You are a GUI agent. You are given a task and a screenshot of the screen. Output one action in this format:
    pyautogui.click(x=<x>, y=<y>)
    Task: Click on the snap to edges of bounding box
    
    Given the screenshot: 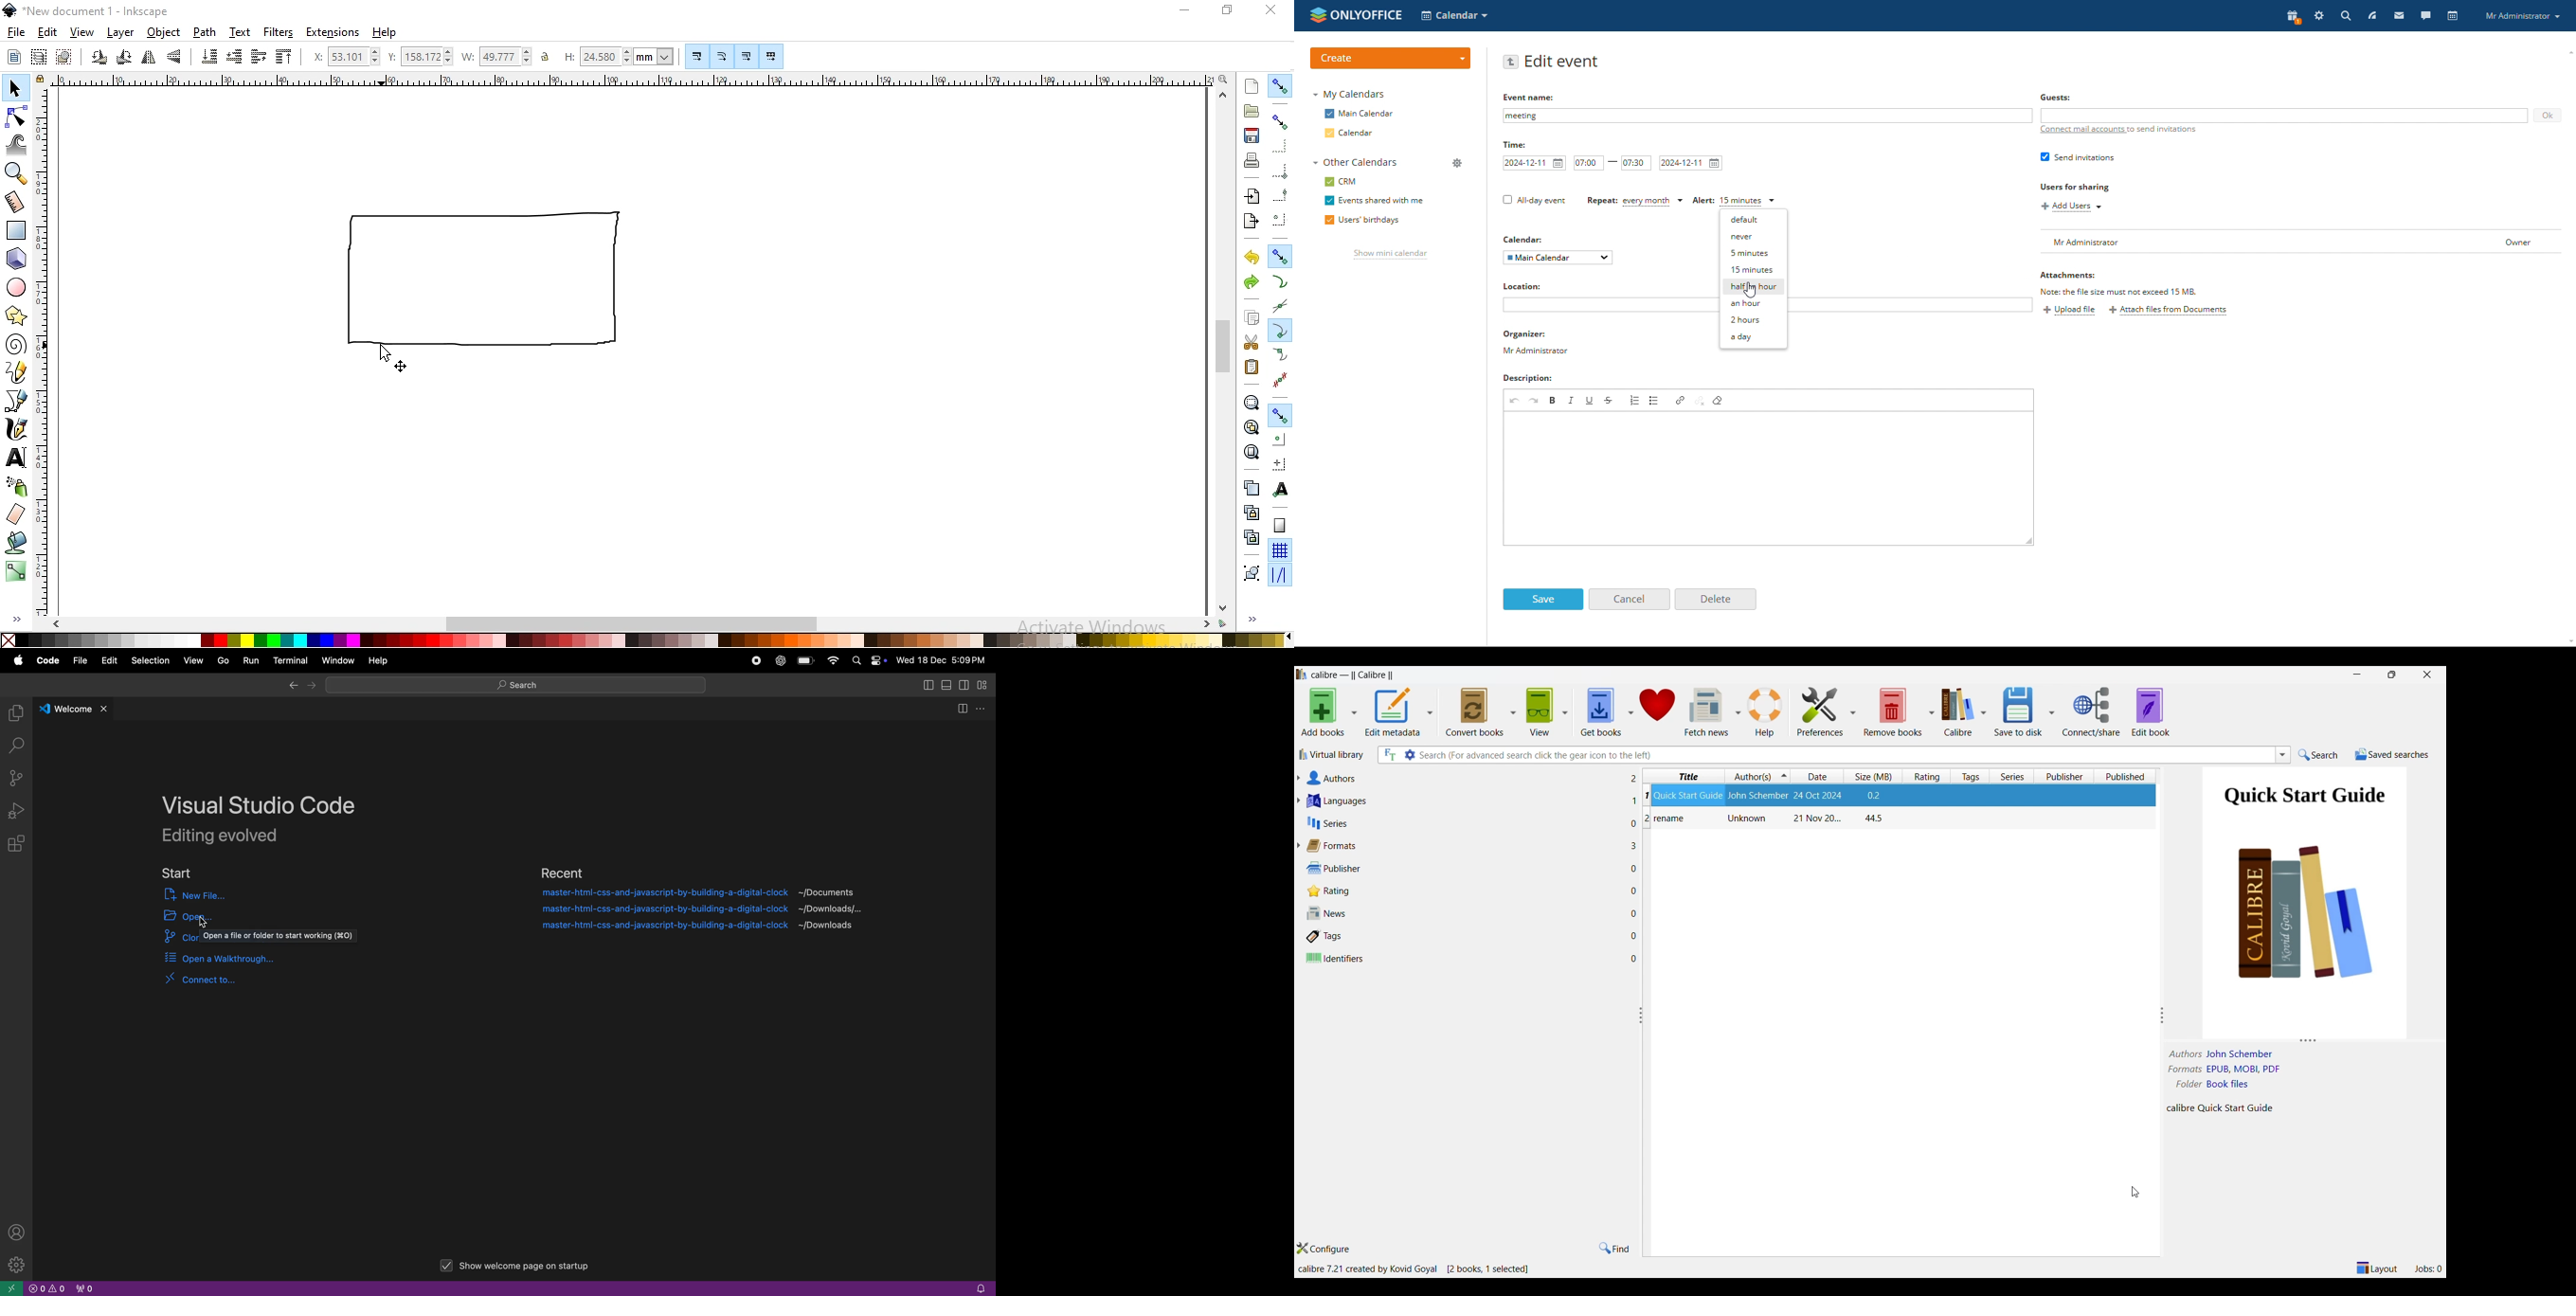 What is the action you would take?
    pyautogui.click(x=1280, y=147)
    